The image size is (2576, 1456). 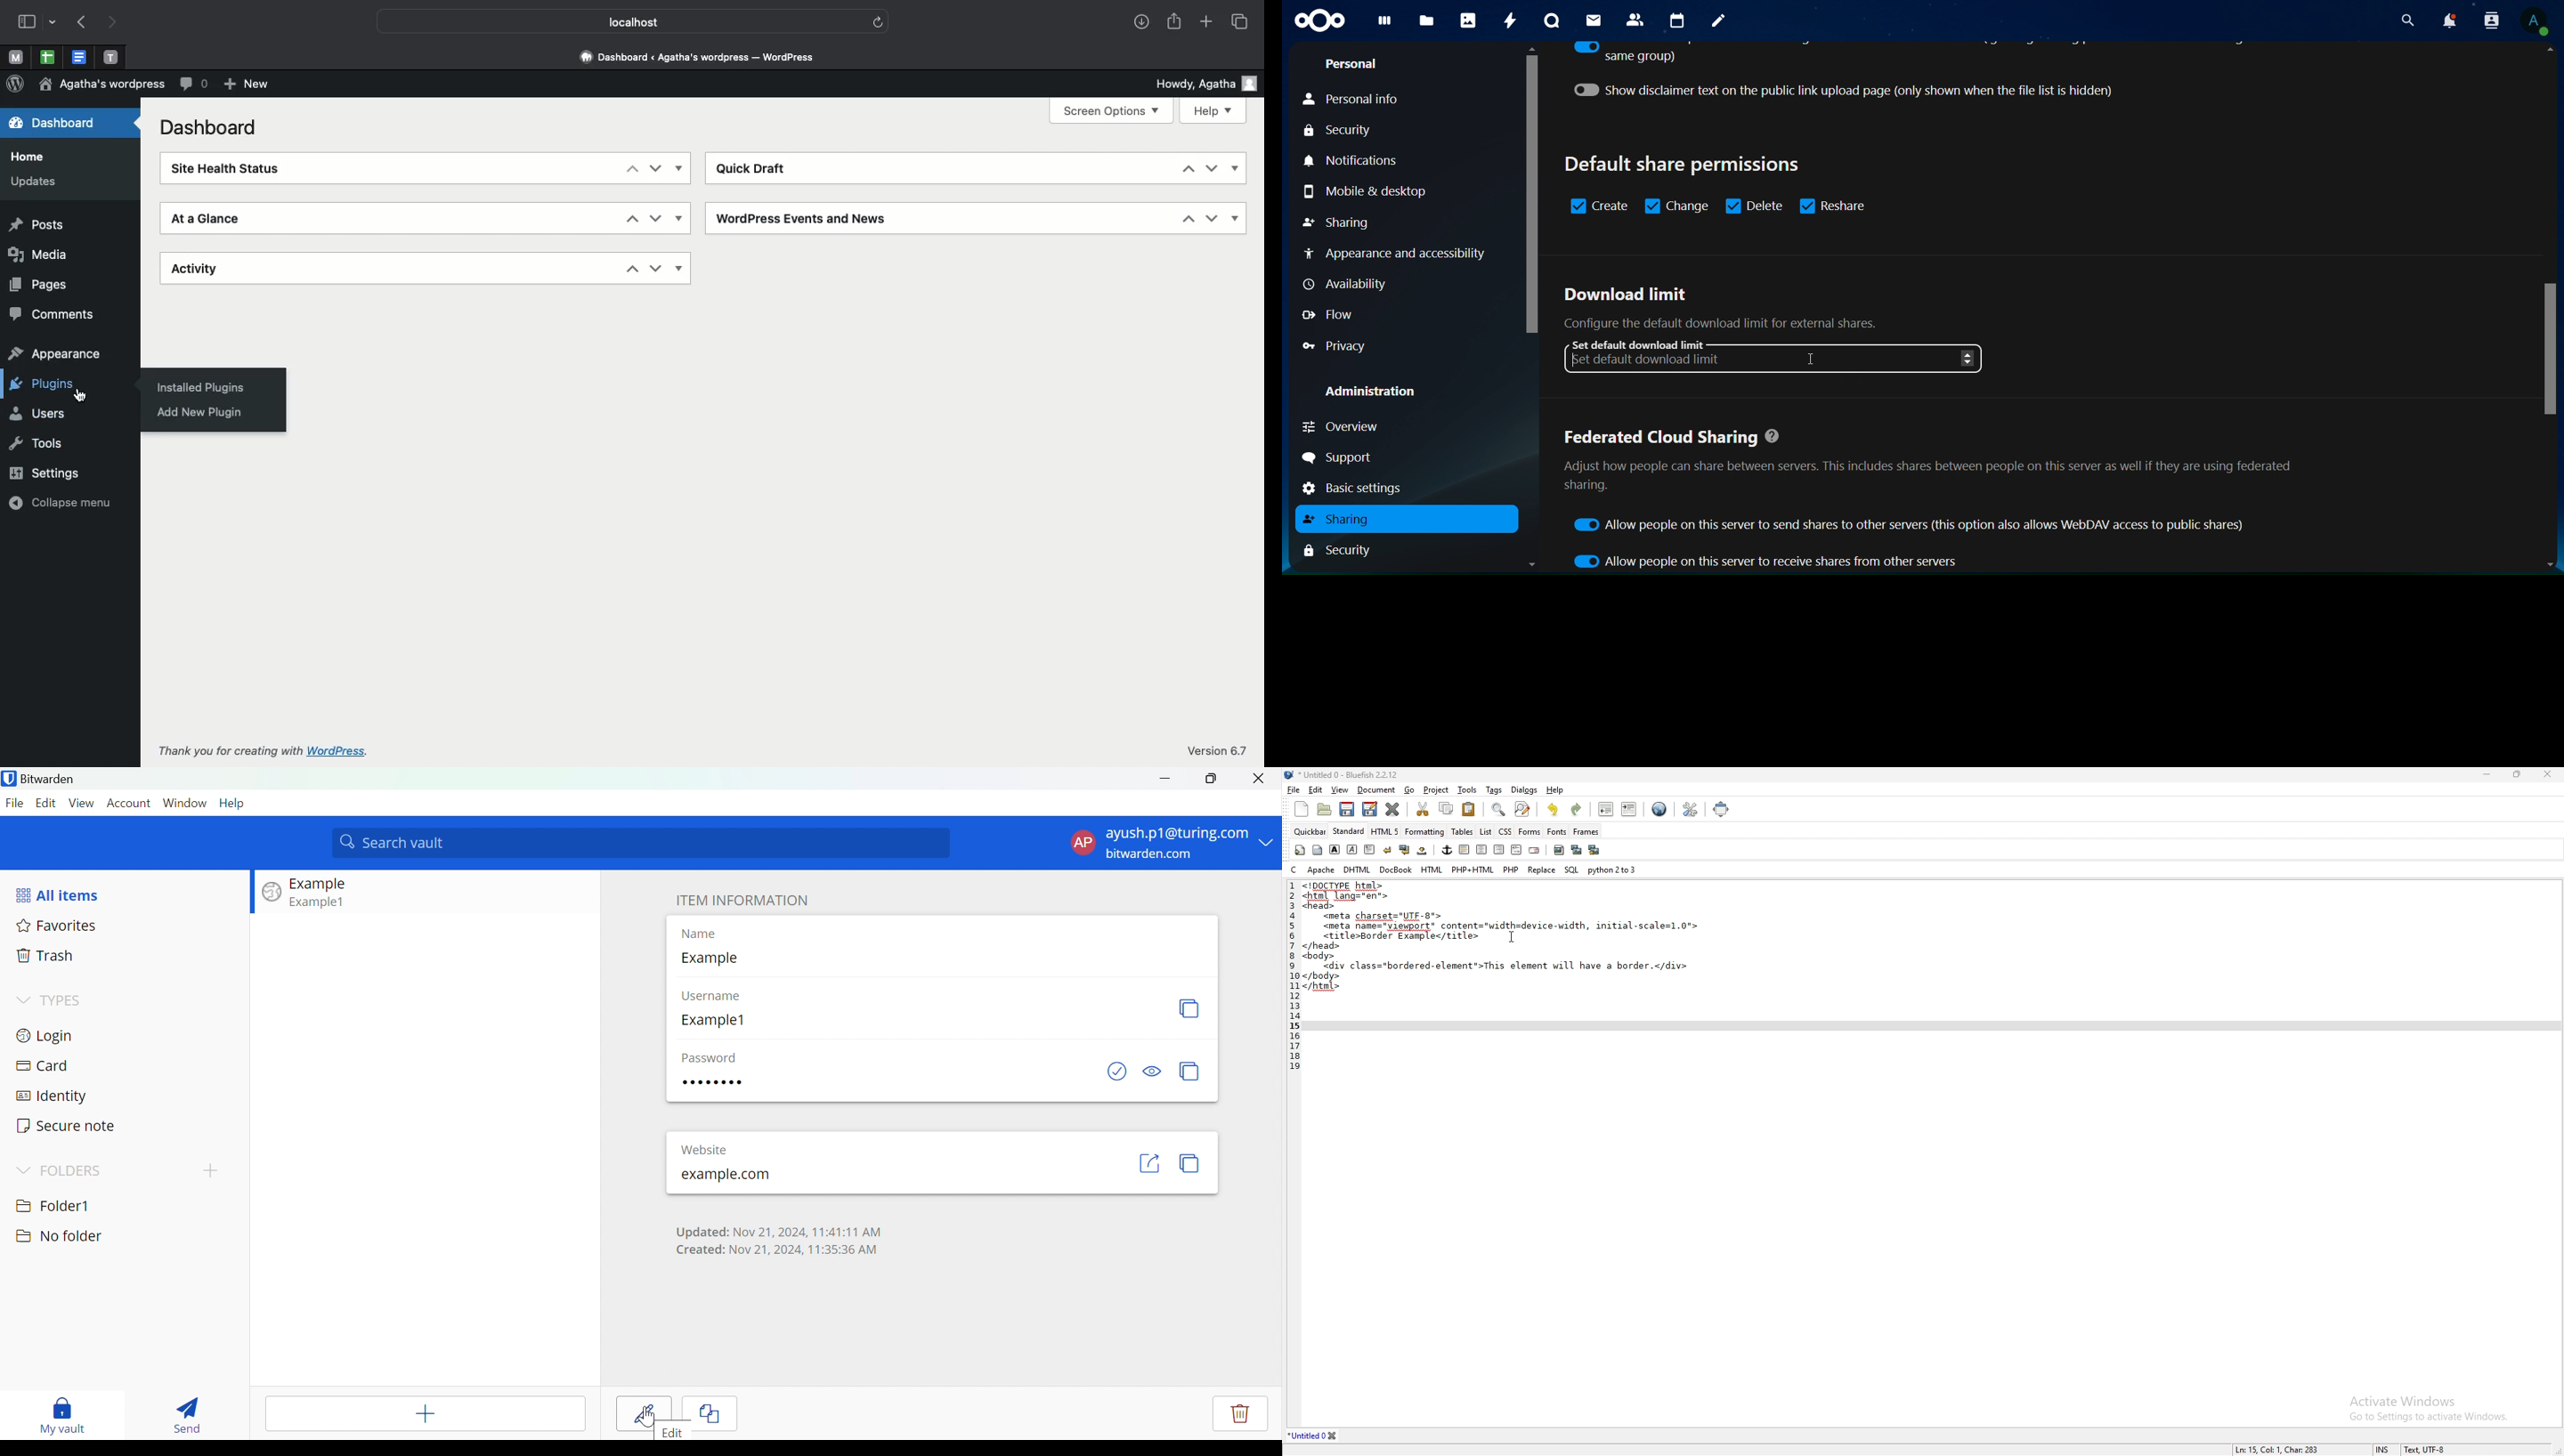 What do you see at coordinates (71, 1172) in the screenshot?
I see `FOLDERS` at bounding box center [71, 1172].